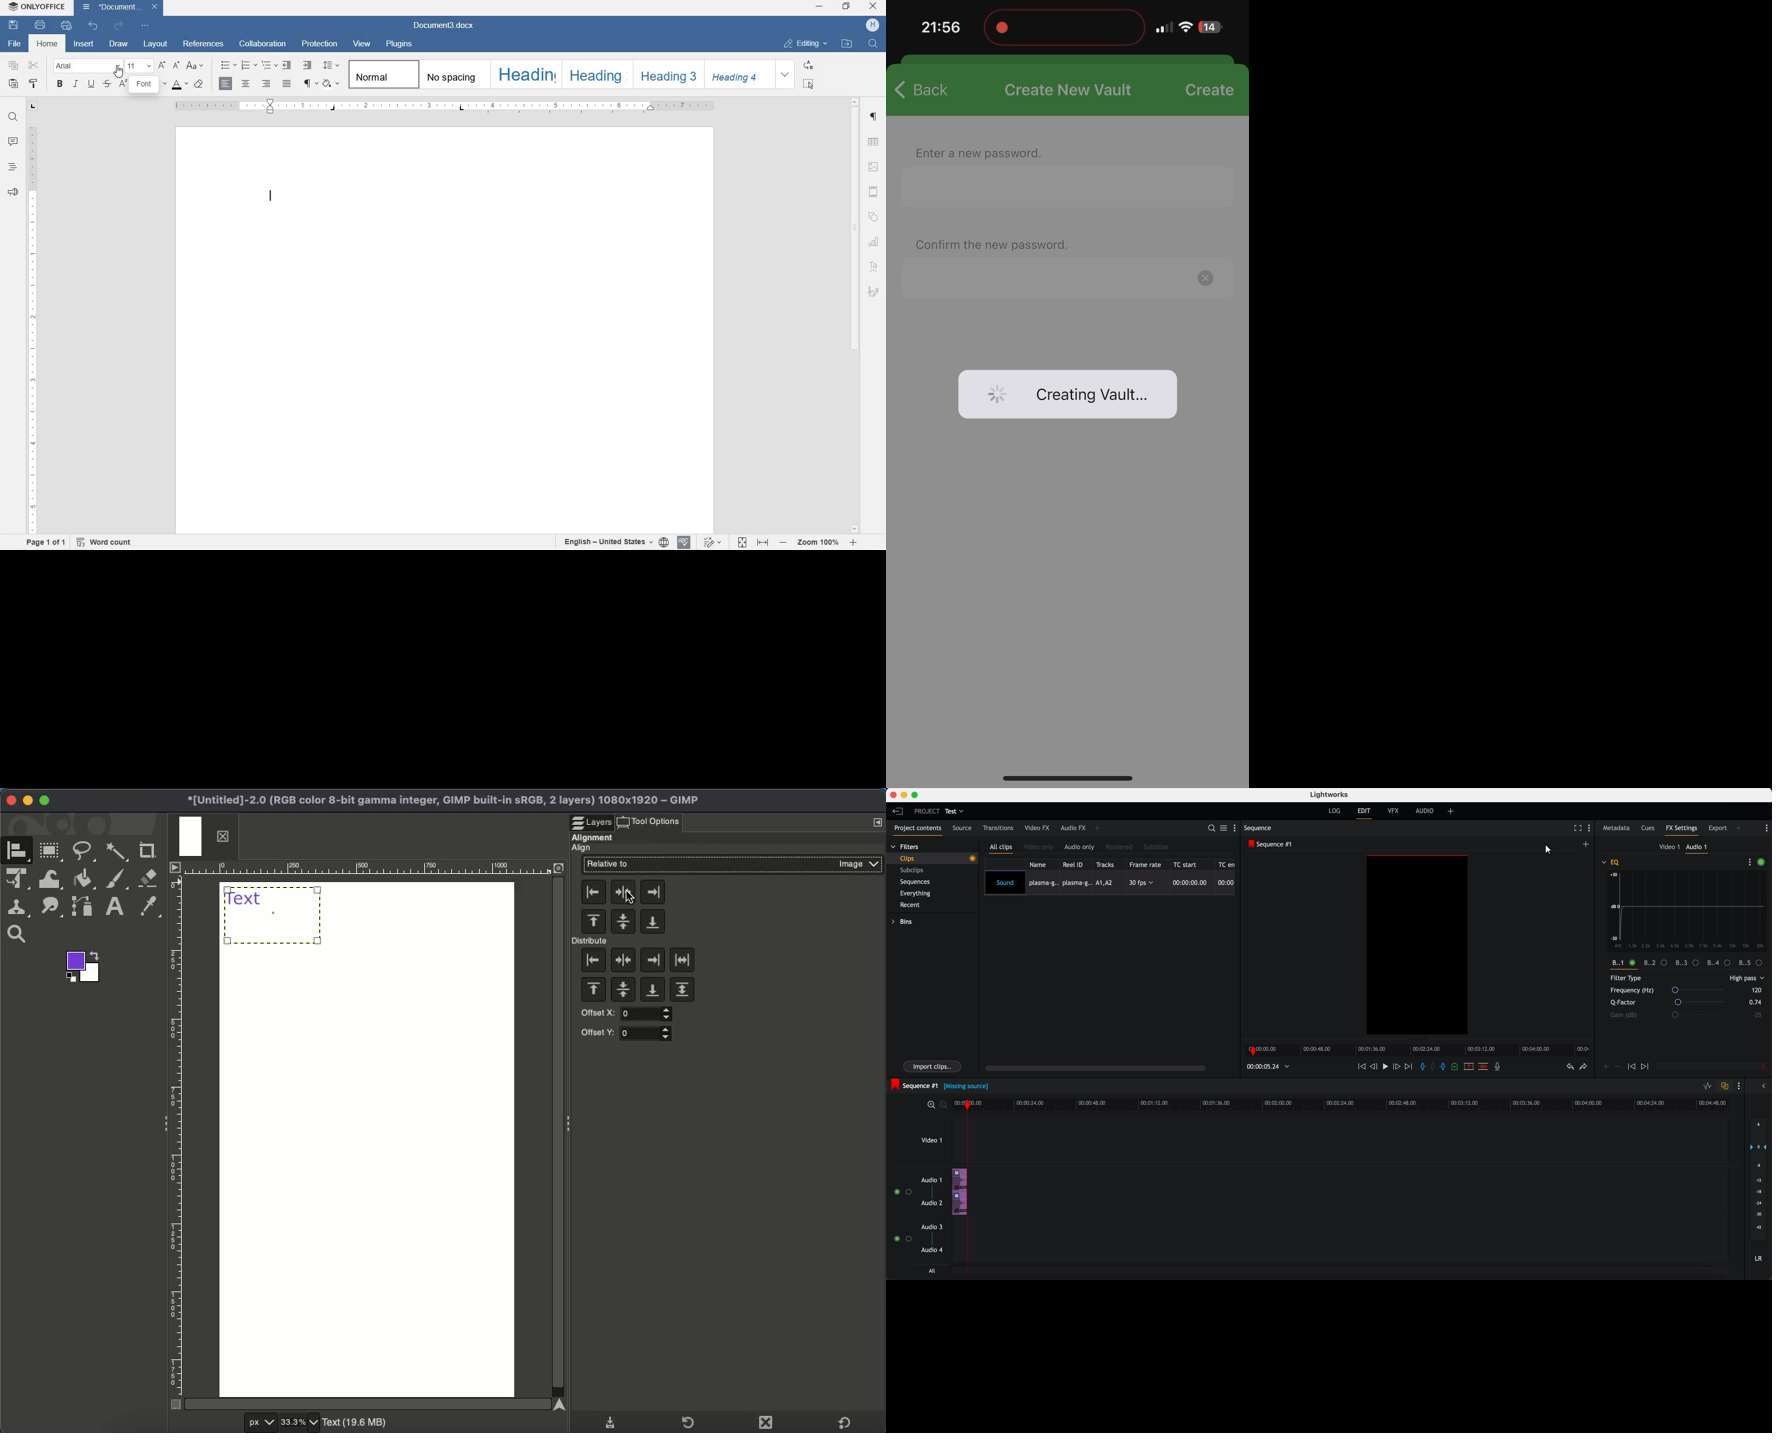  What do you see at coordinates (117, 26) in the screenshot?
I see `REDO` at bounding box center [117, 26].